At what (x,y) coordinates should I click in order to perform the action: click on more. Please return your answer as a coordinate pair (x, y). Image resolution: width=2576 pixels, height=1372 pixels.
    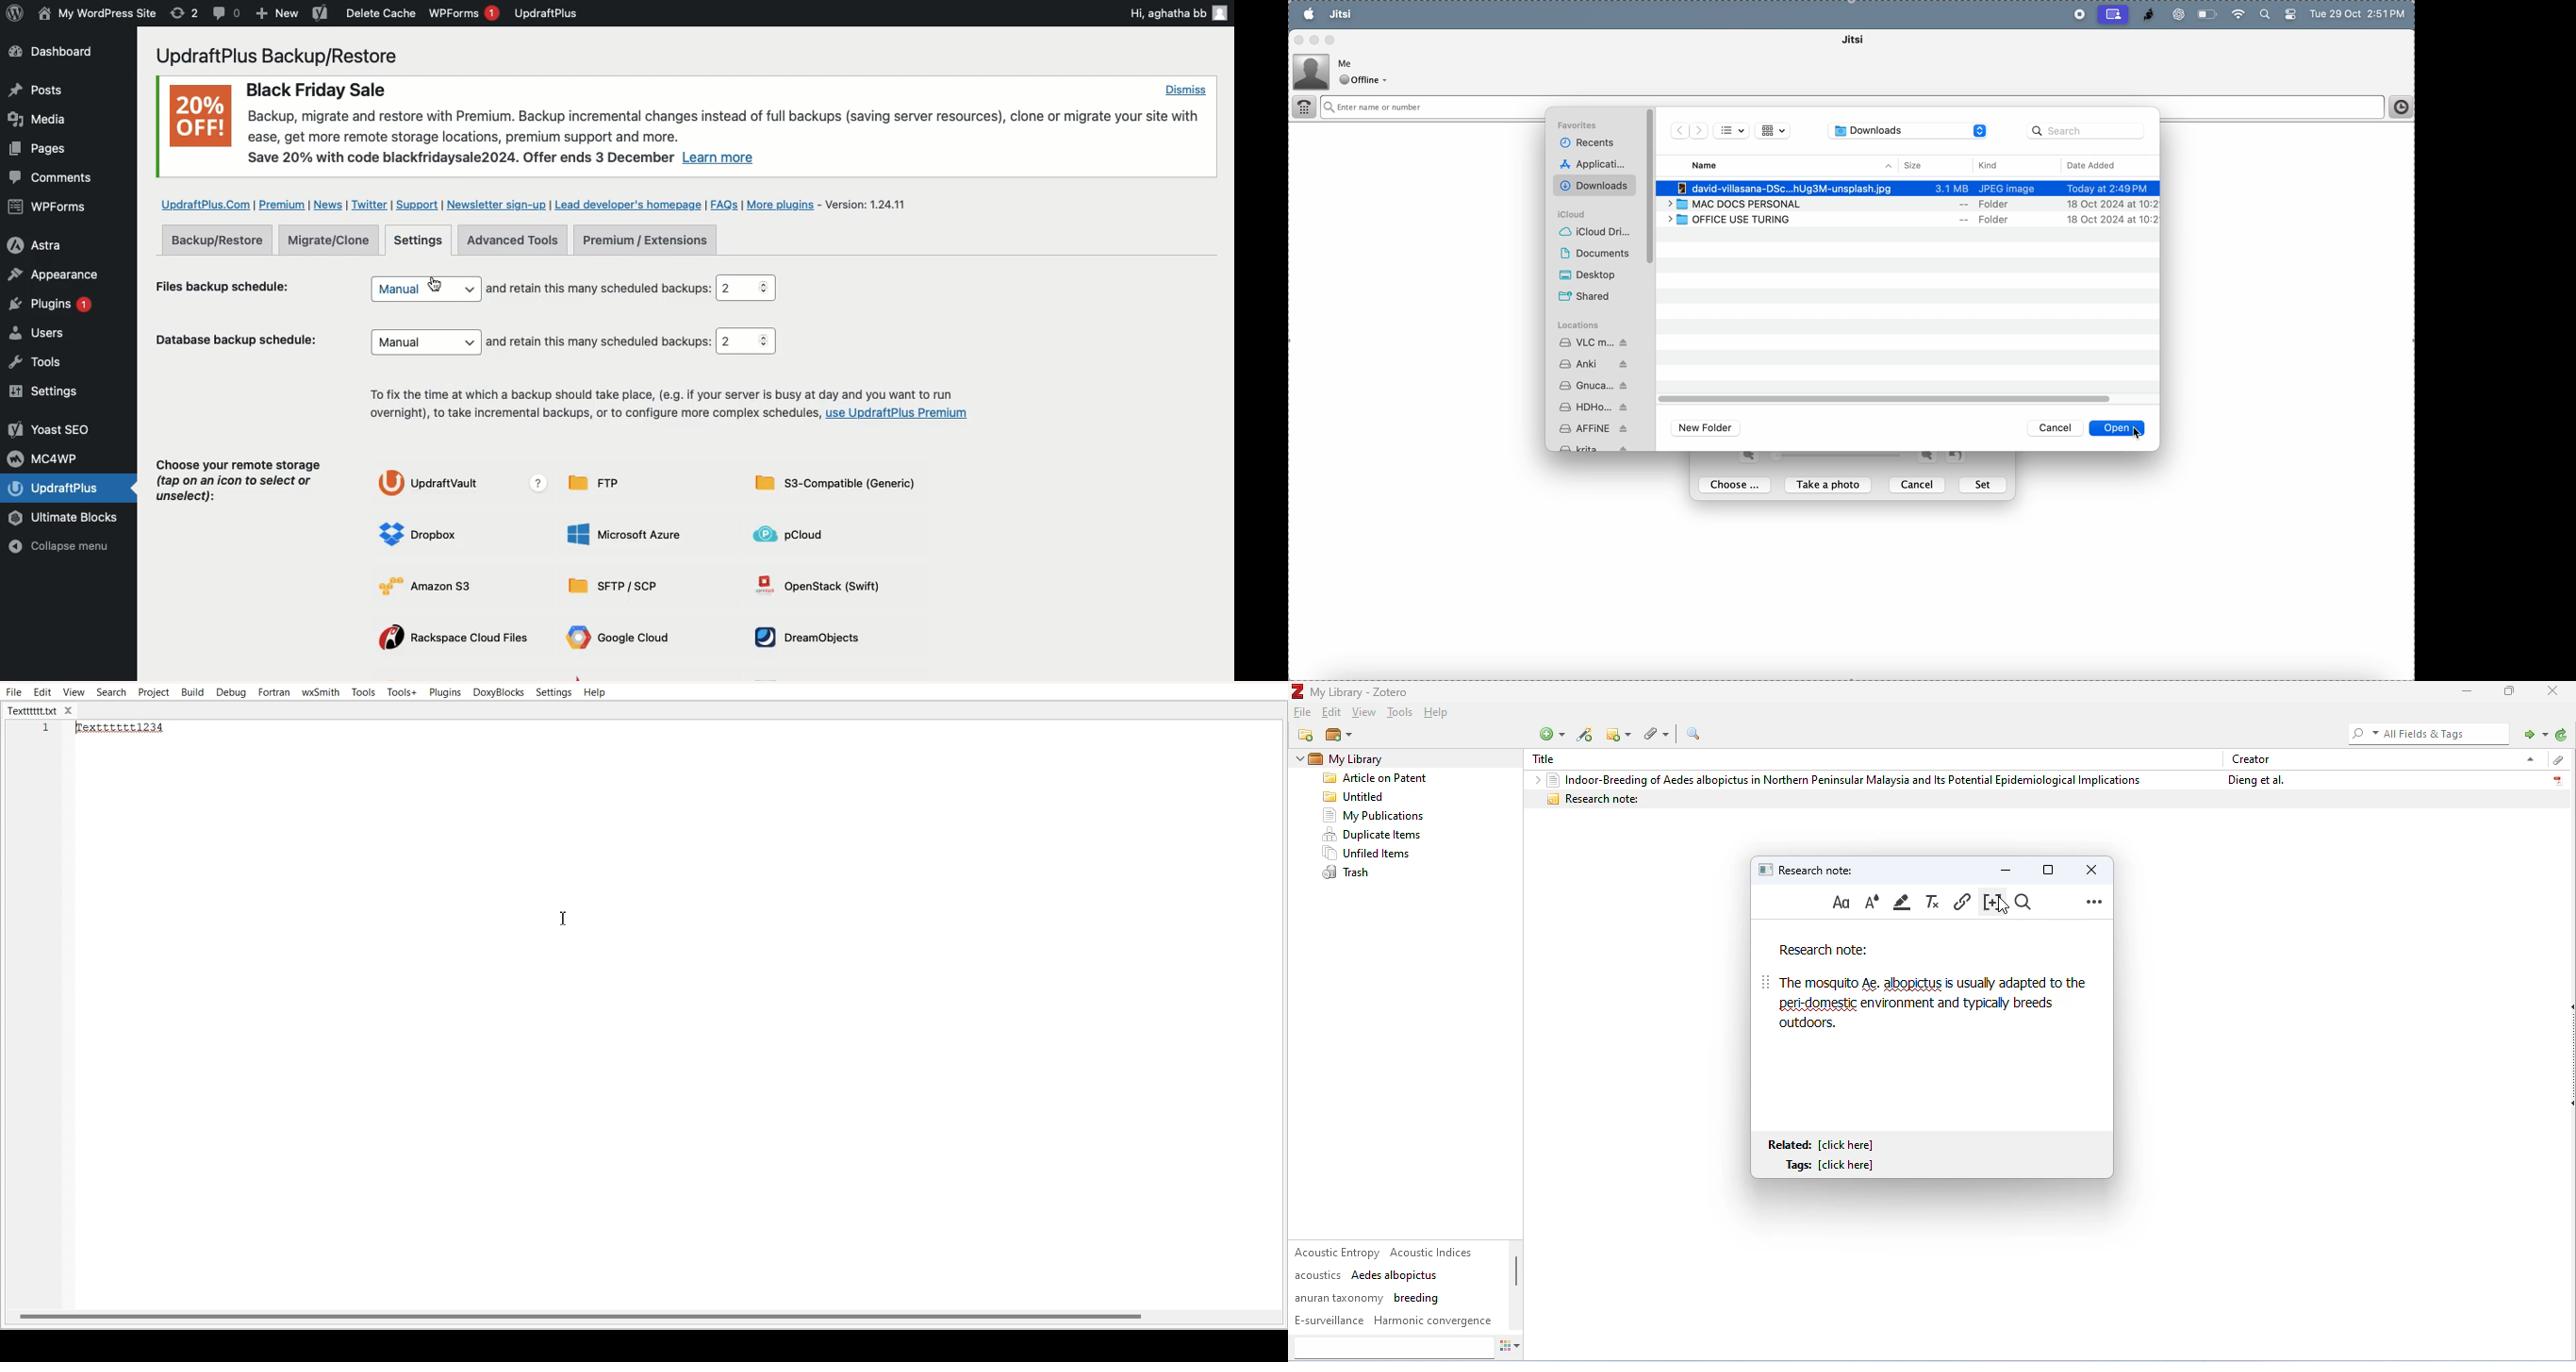
    Looking at the image, I should click on (2094, 901).